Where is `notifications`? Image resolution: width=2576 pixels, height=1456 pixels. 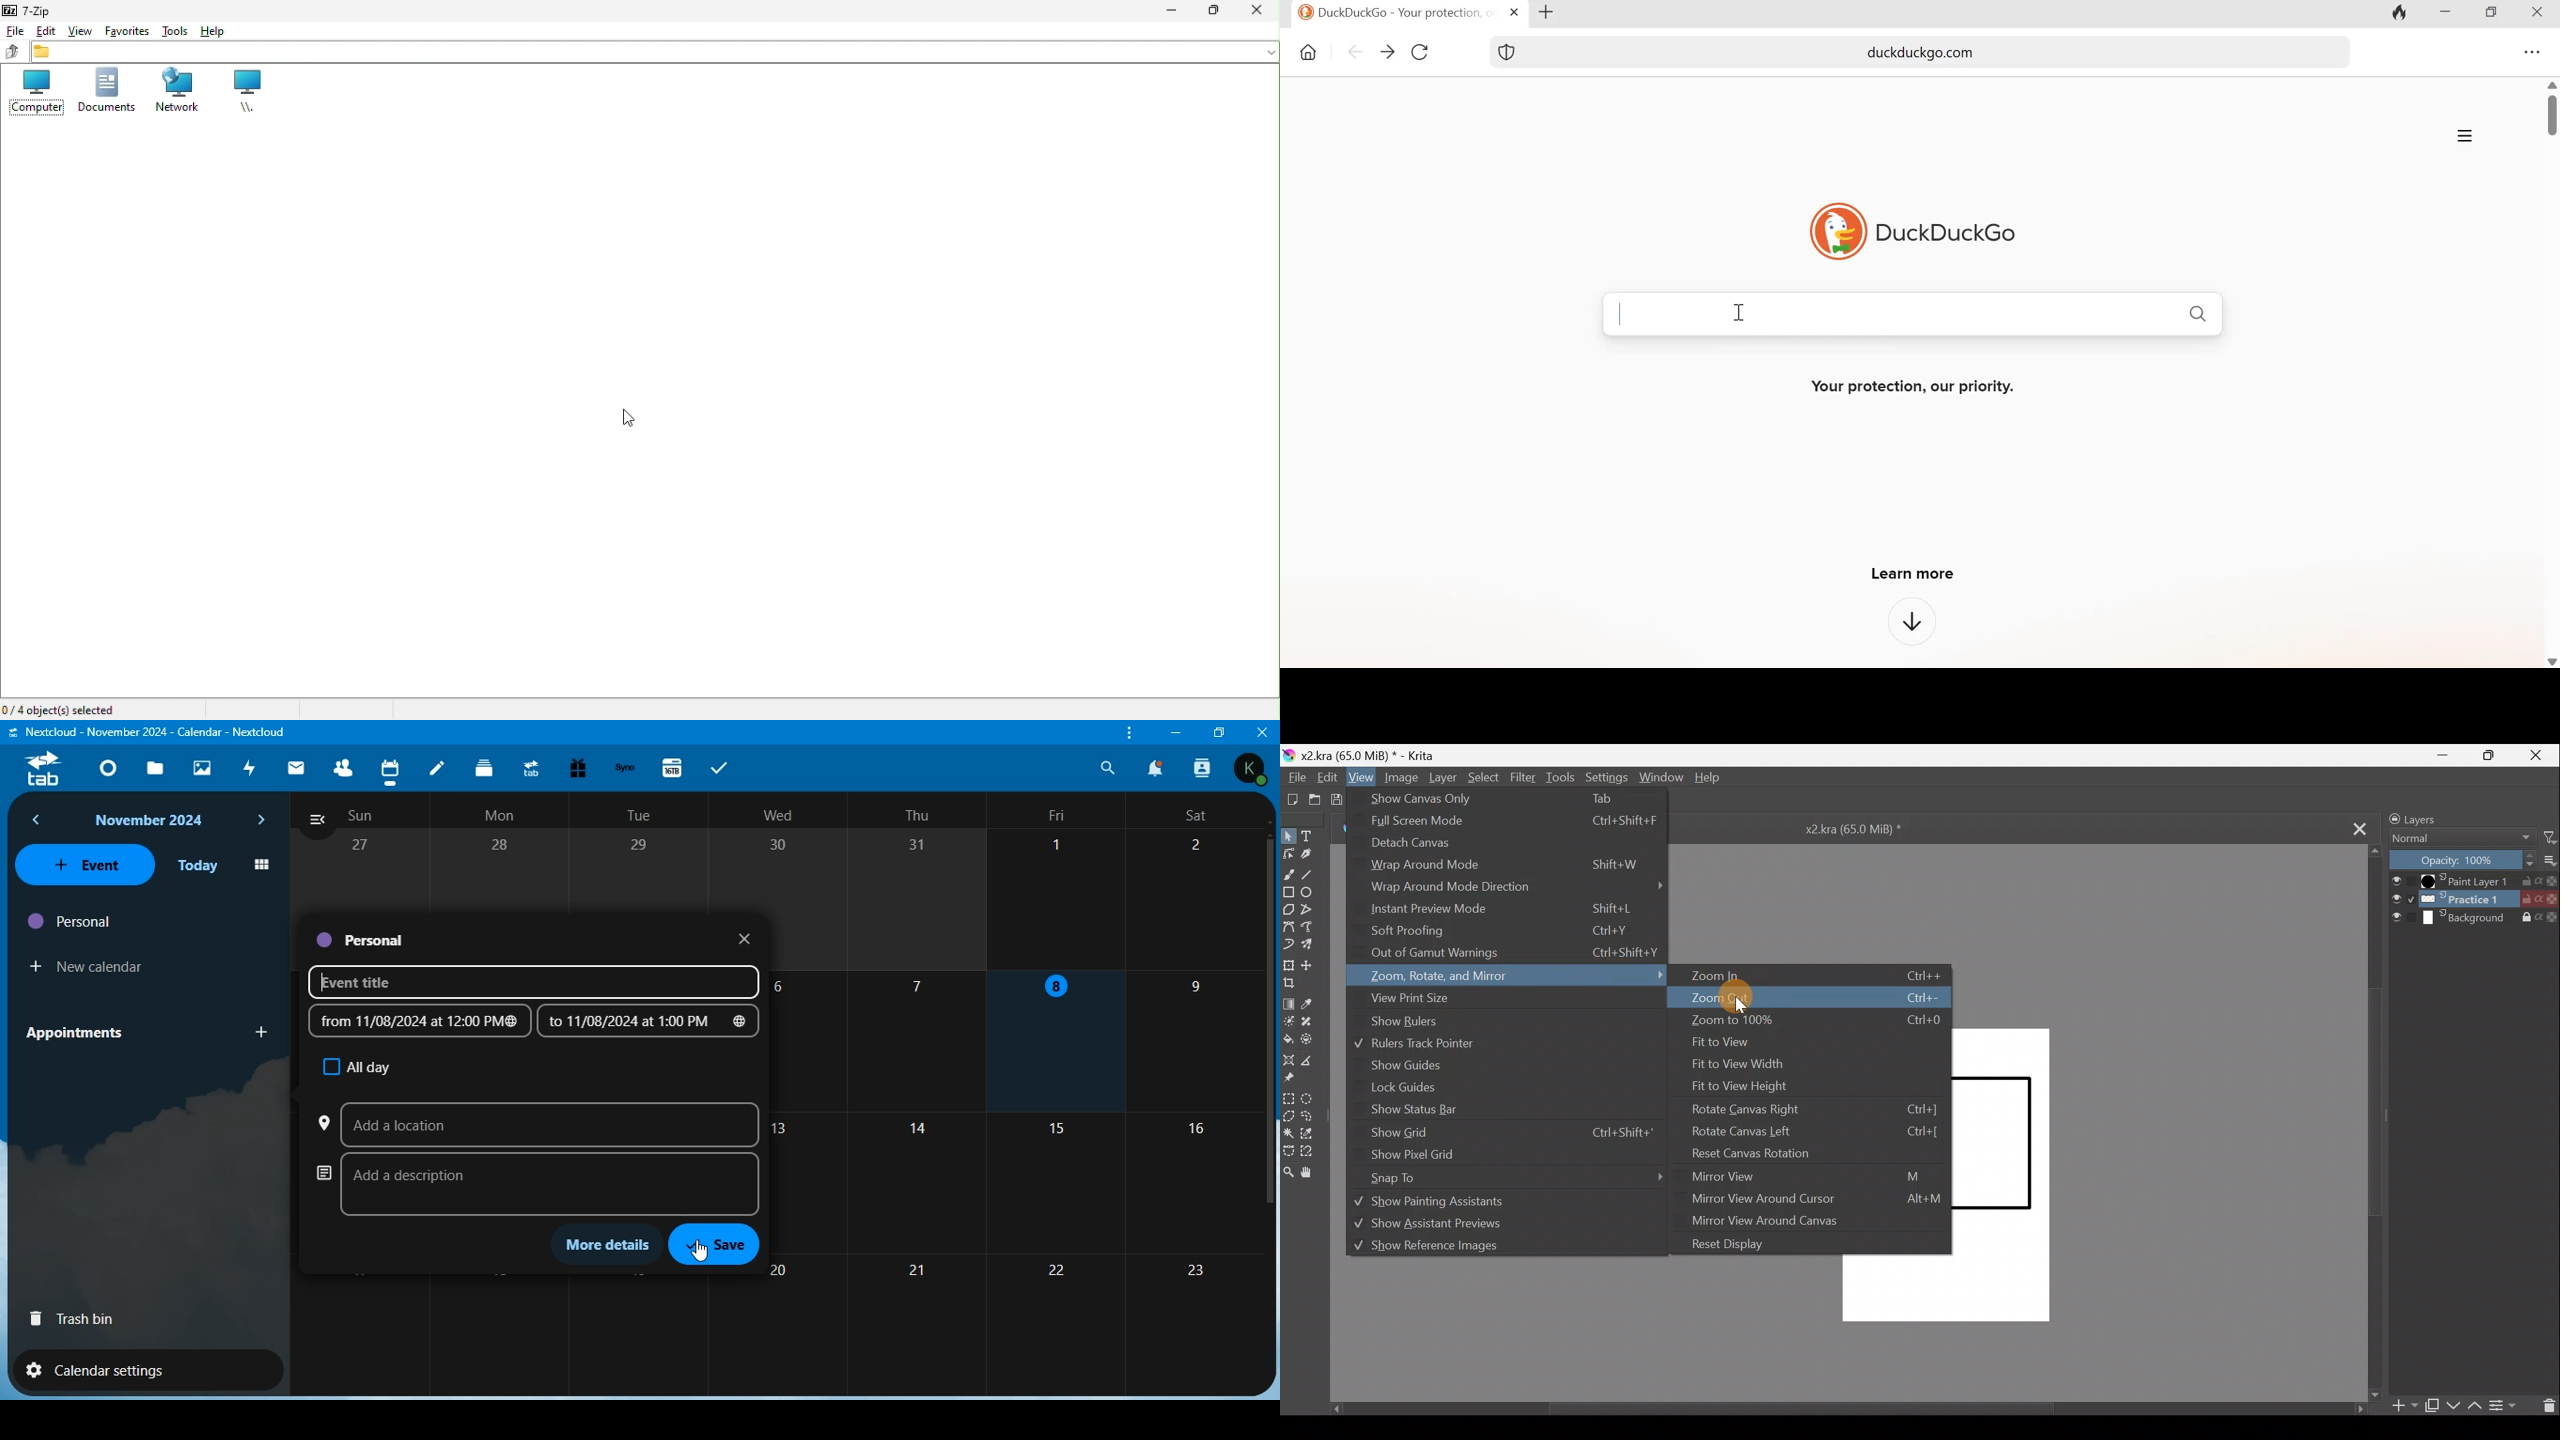 notifications is located at coordinates (1157, 768).